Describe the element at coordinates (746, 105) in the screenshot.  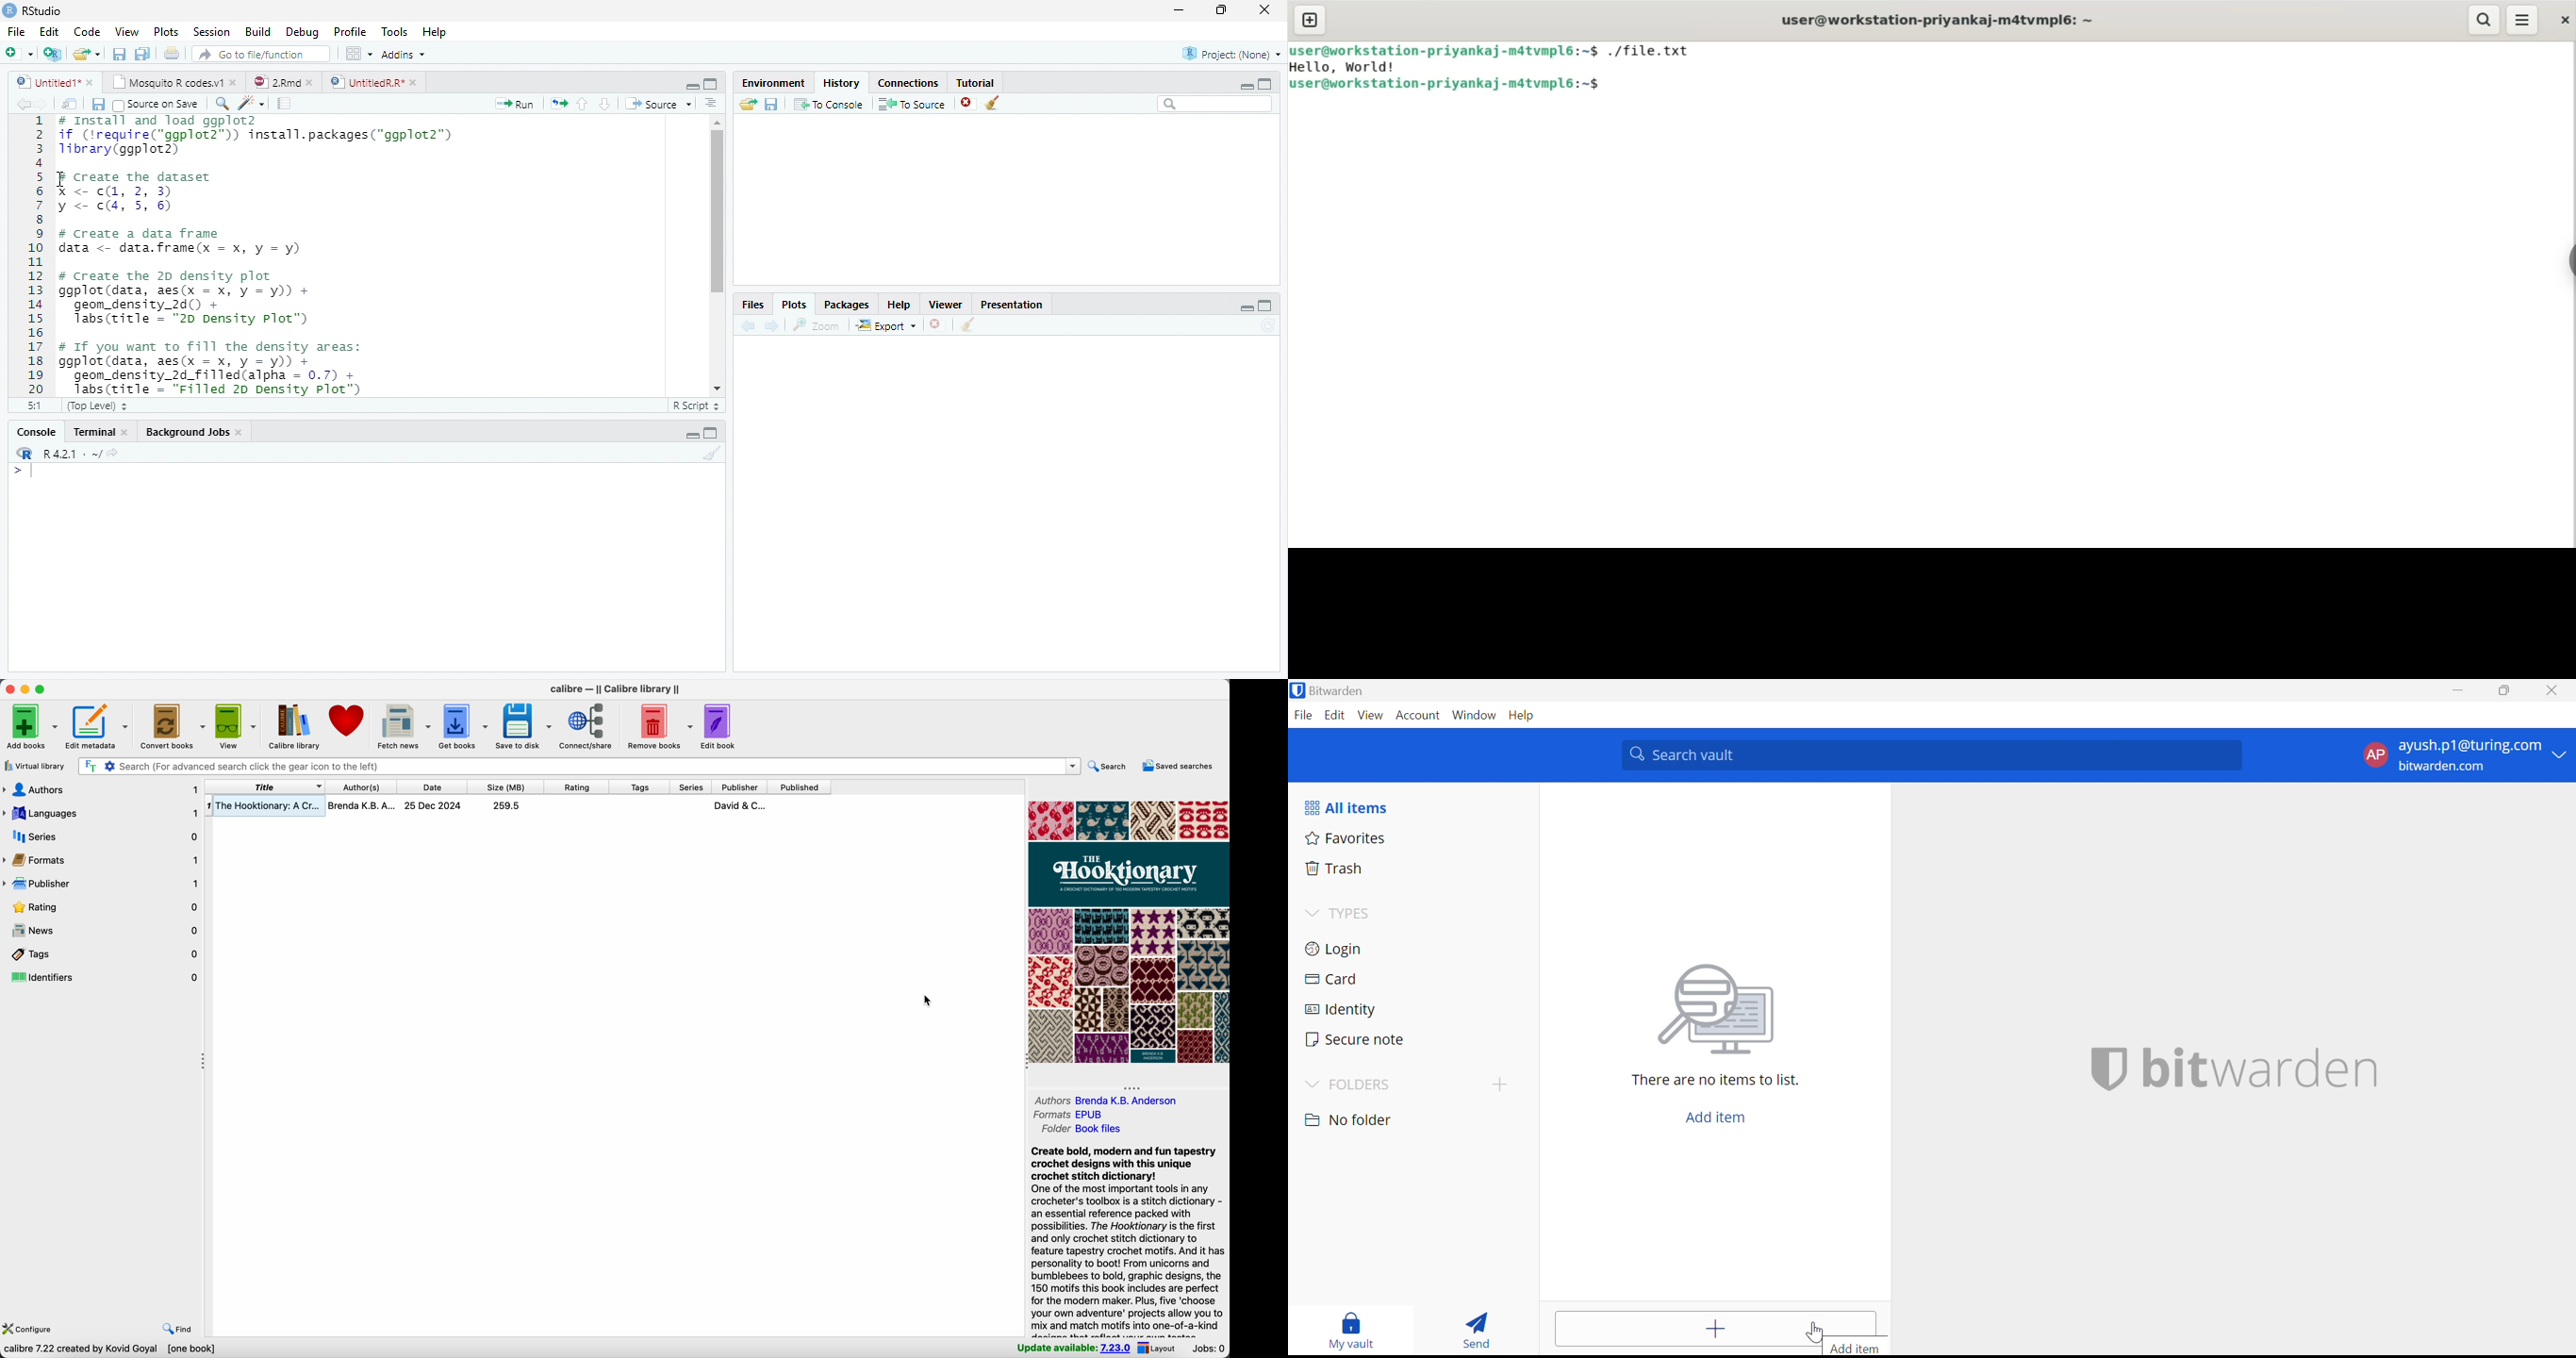
I see `Load workspace` at that location.